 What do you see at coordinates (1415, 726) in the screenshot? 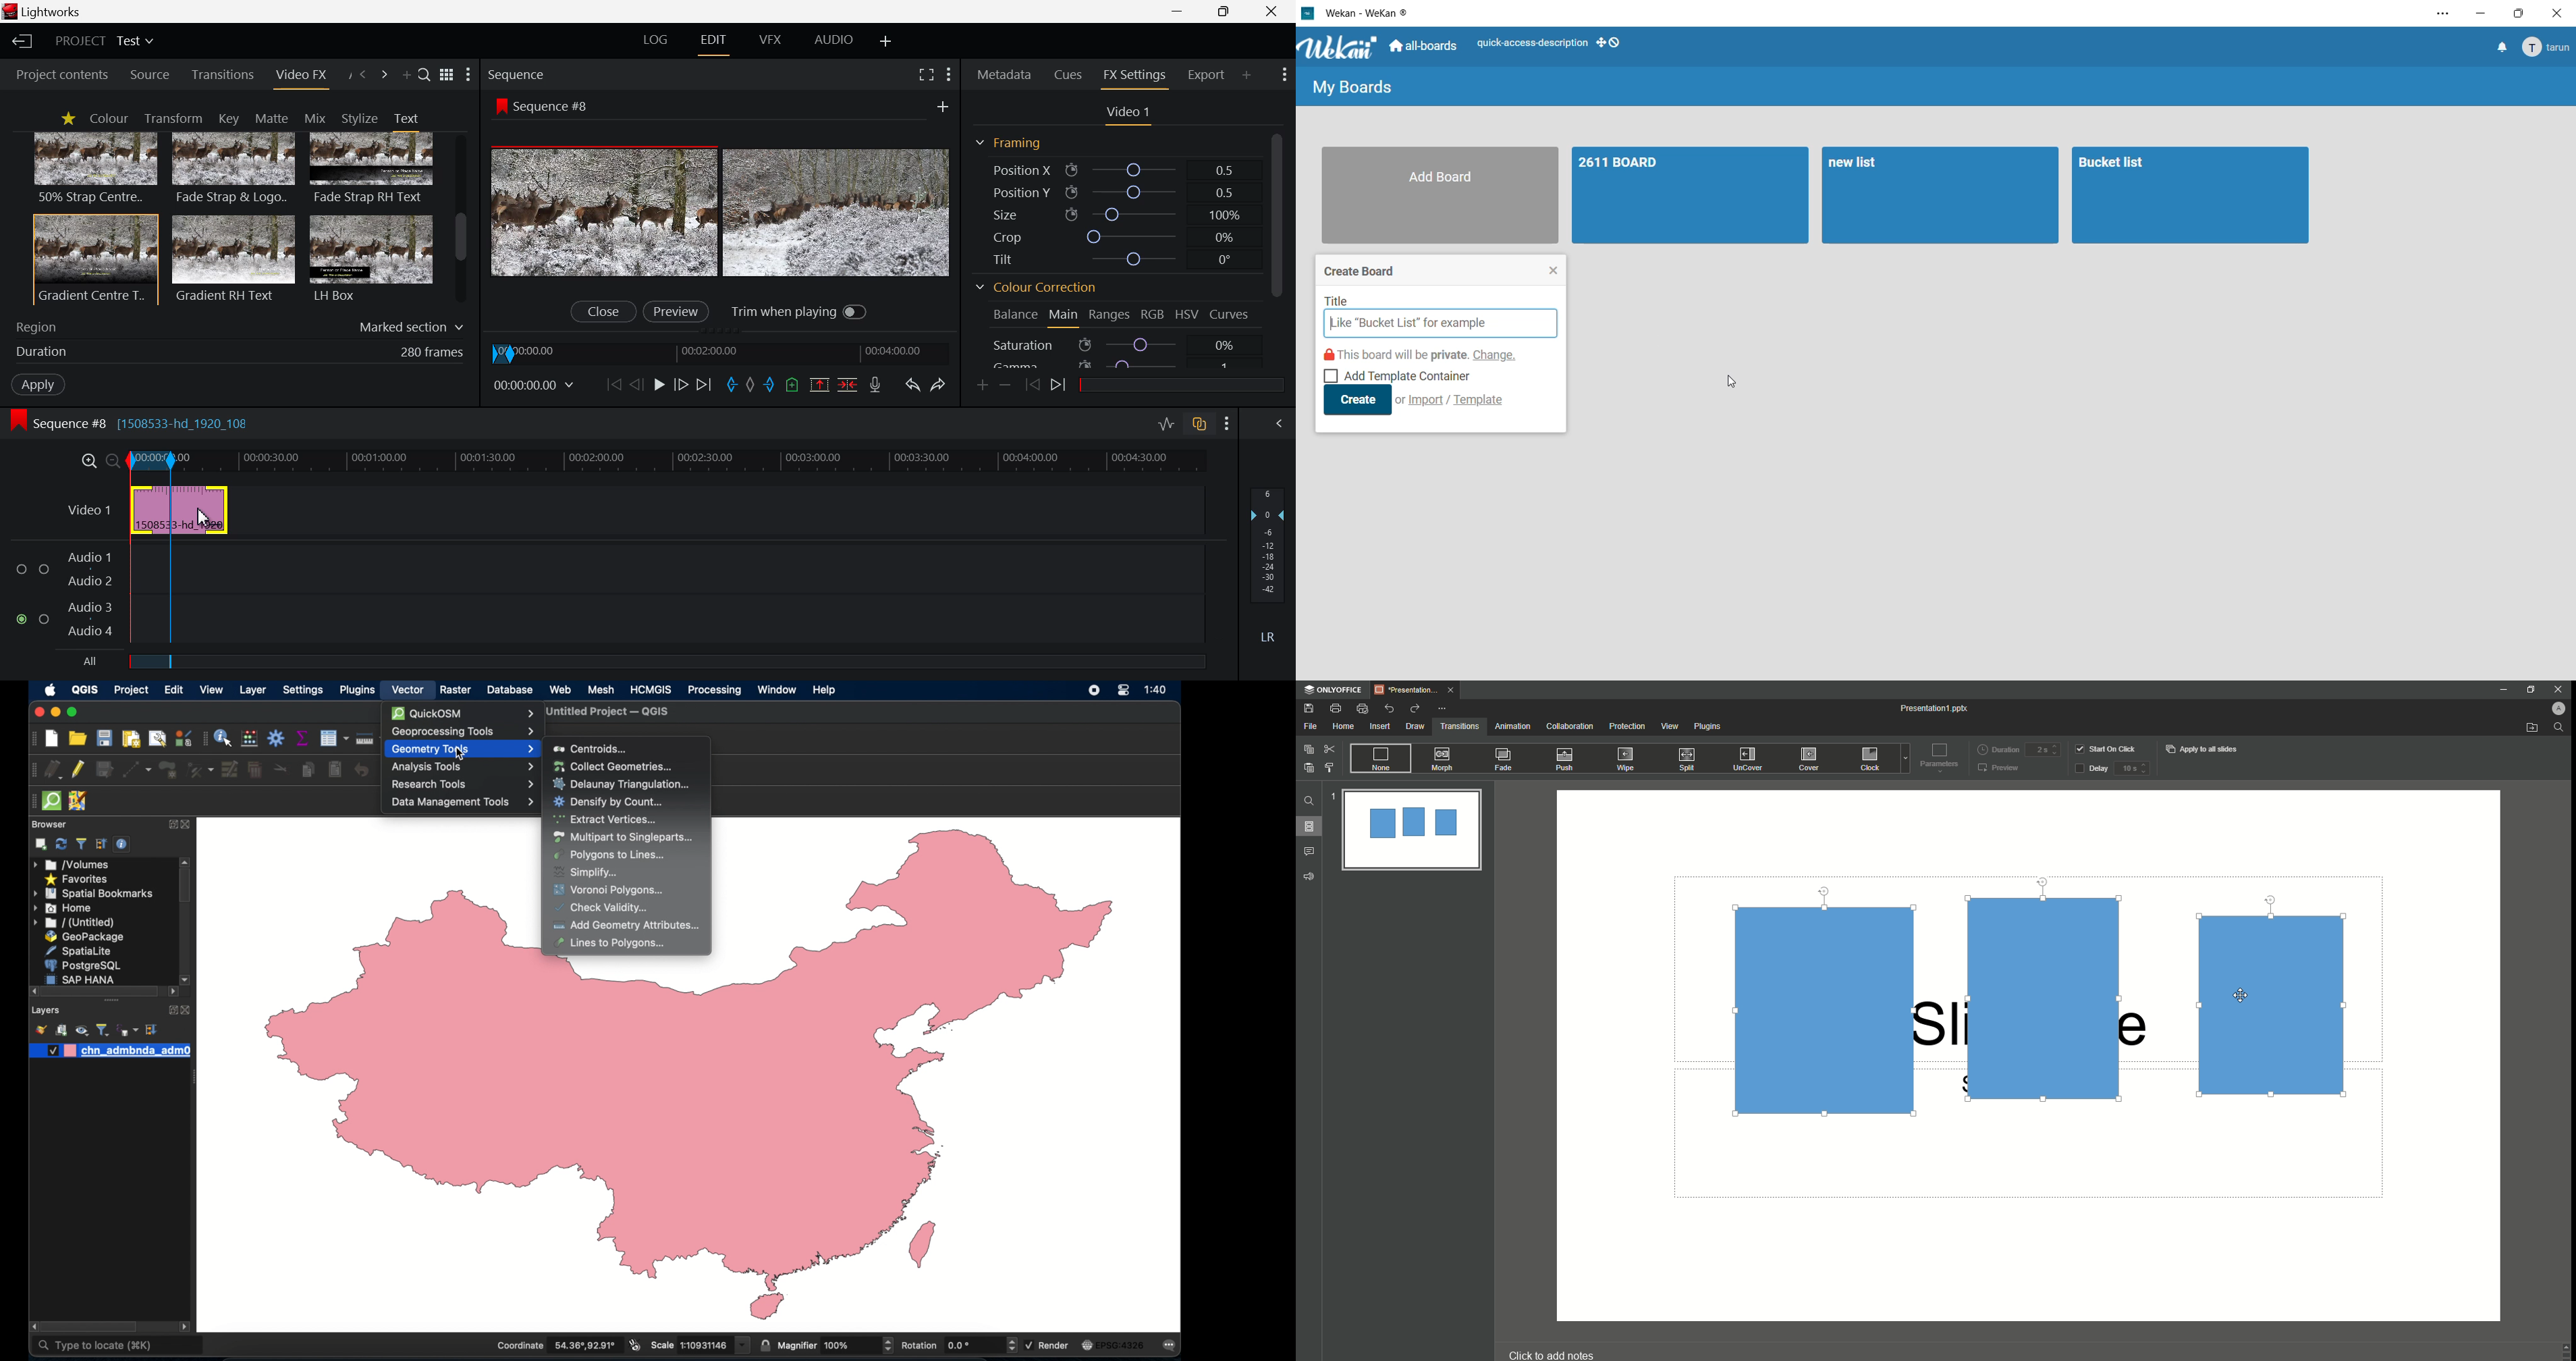
I see `Draw` at bounding box center [1415, 726].